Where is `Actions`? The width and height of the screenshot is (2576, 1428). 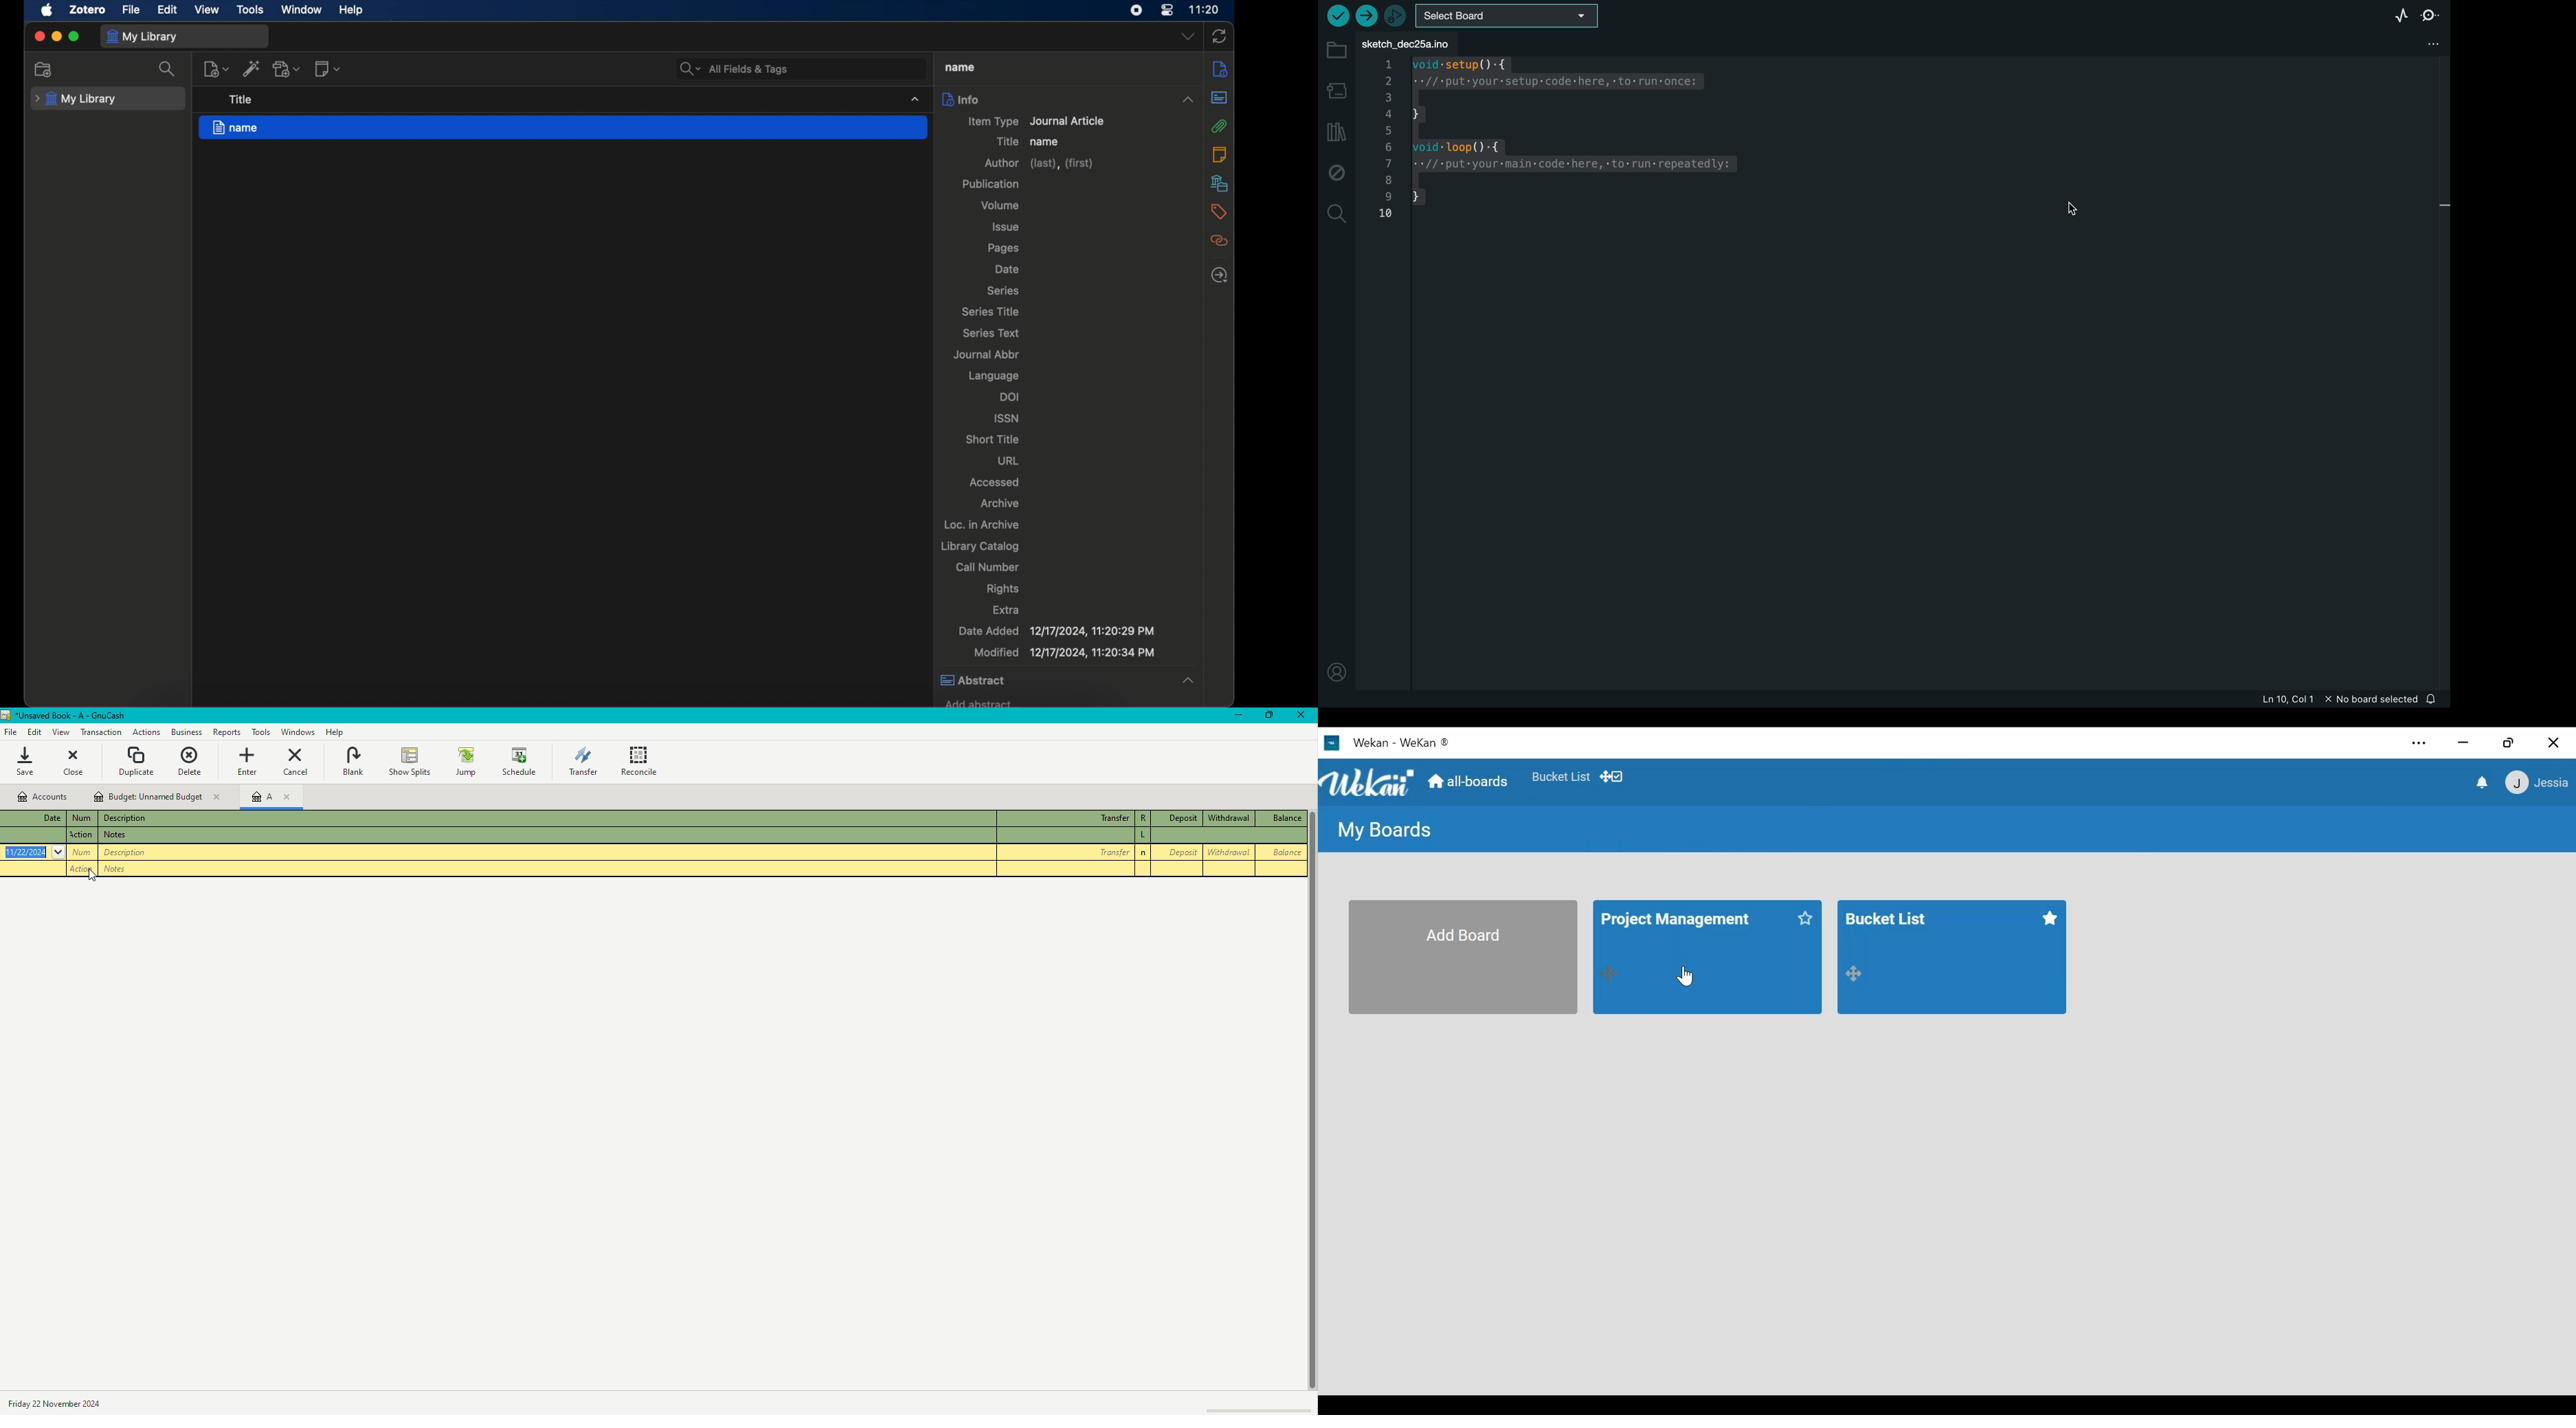
Actions is located at coordinates (102, 732).